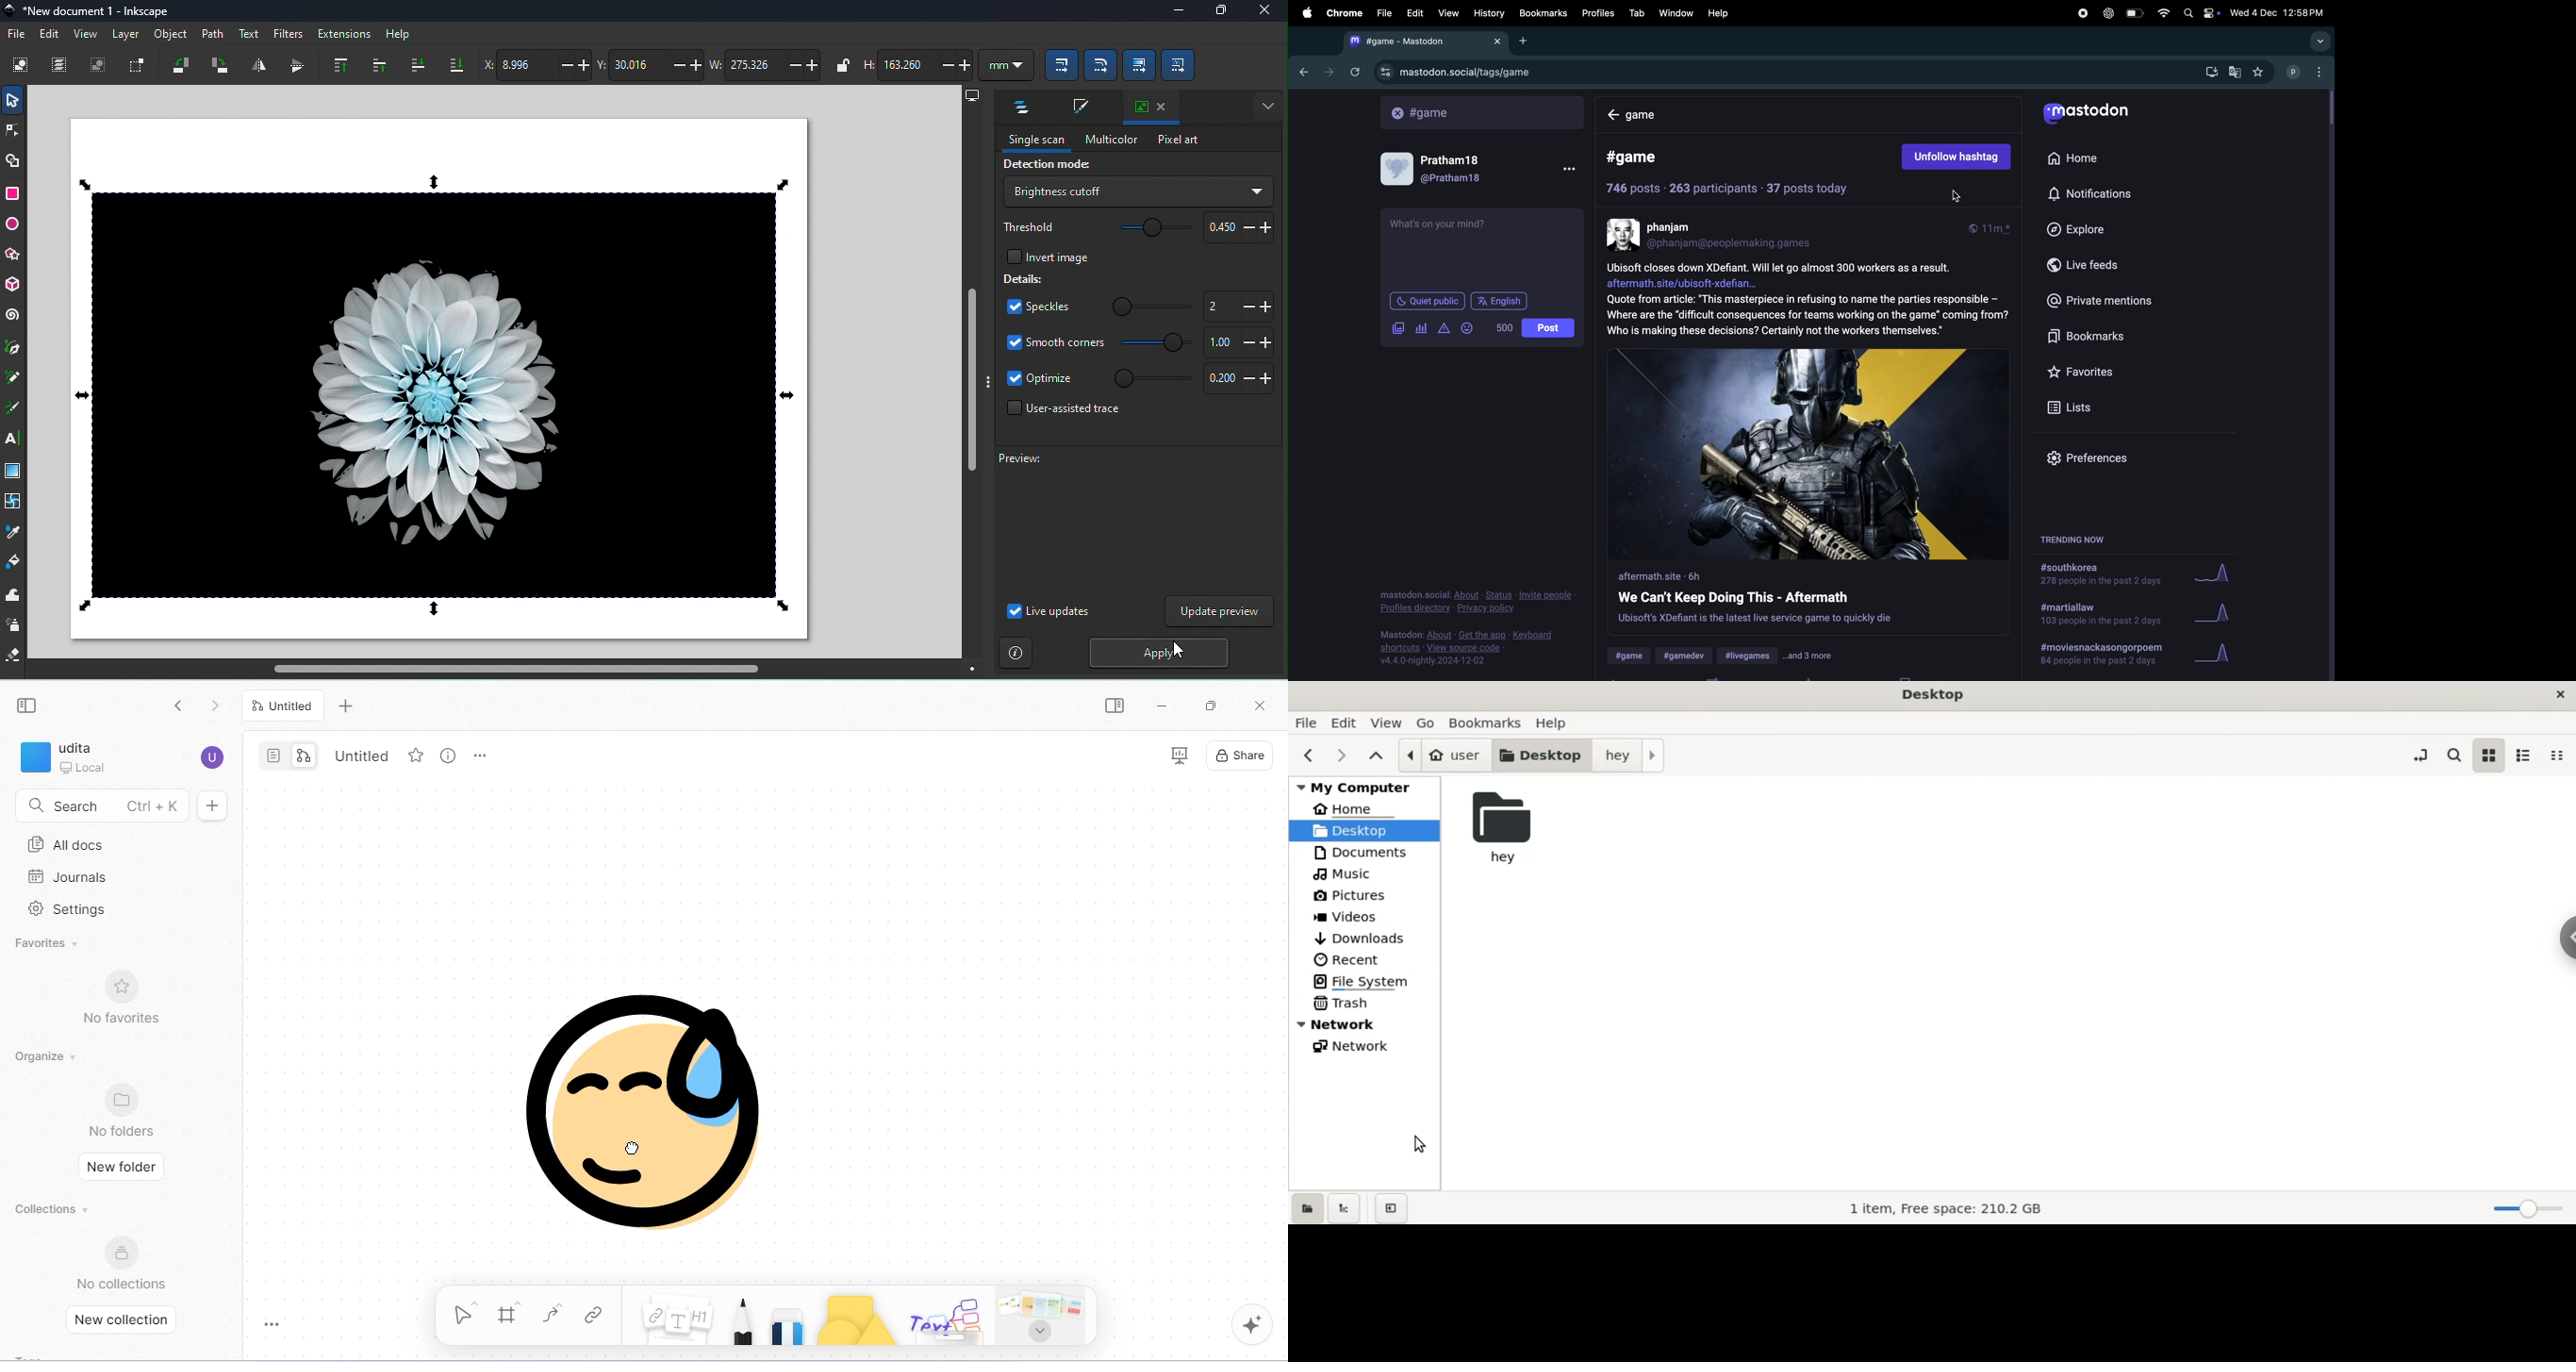  I want to click on hey, so click(1500, 824).